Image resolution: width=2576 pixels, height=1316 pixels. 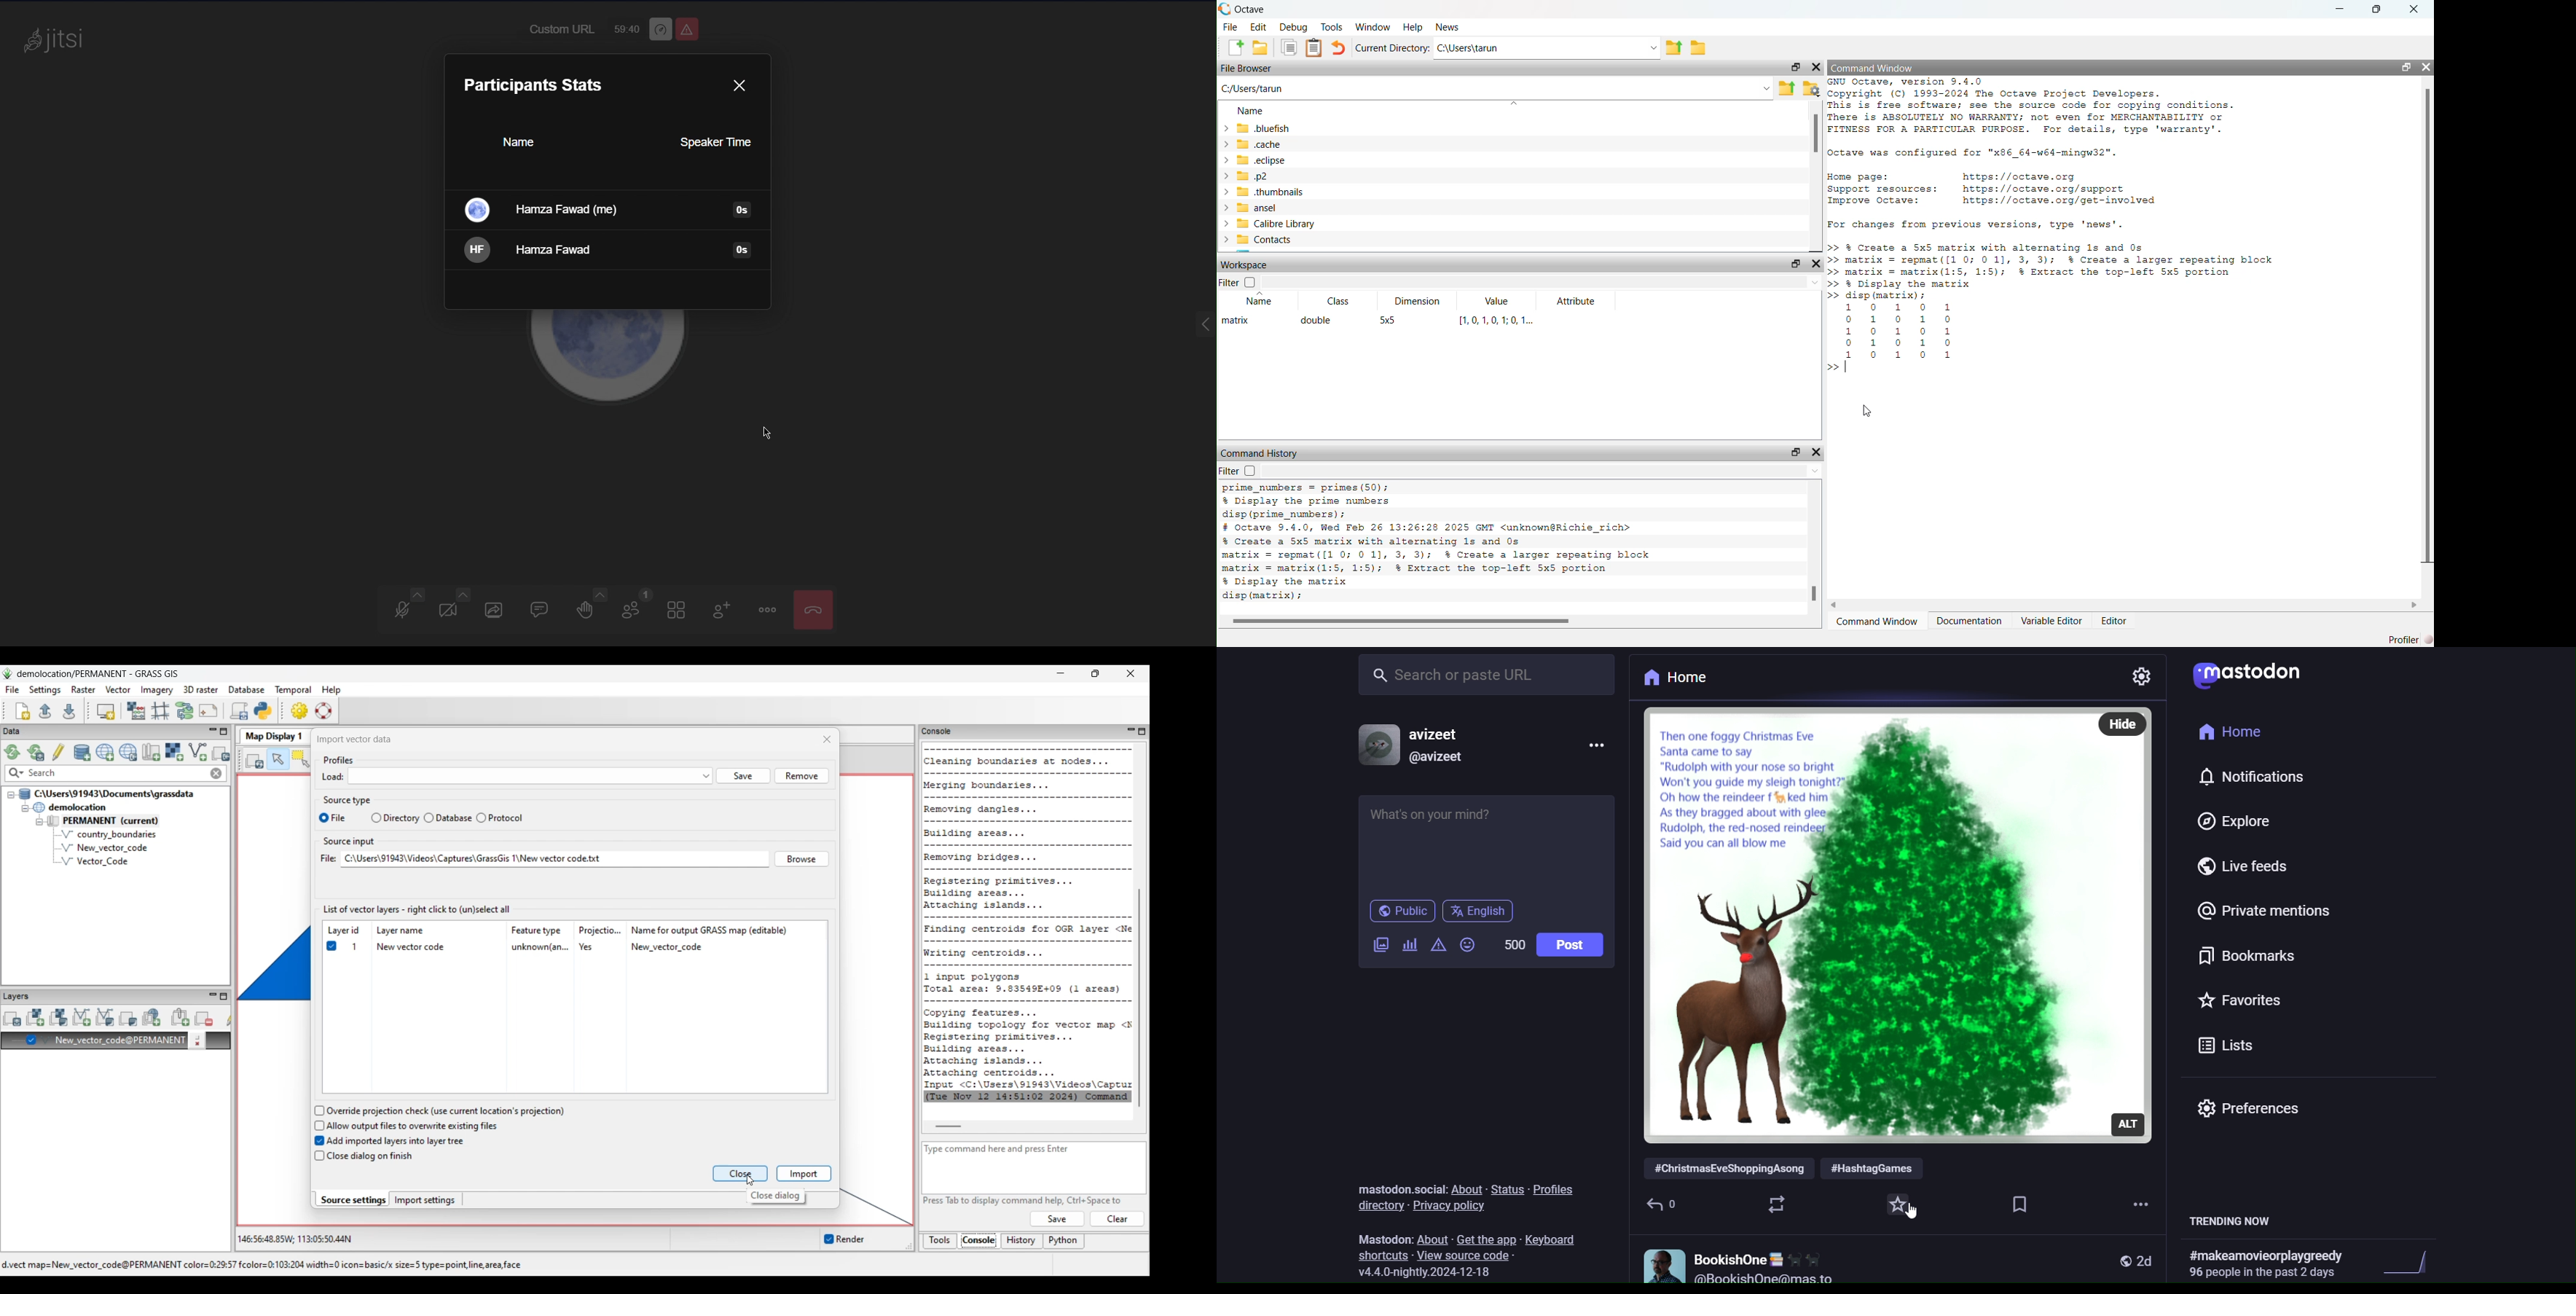 I want to click on boost, so click(x=1775, y=1203).